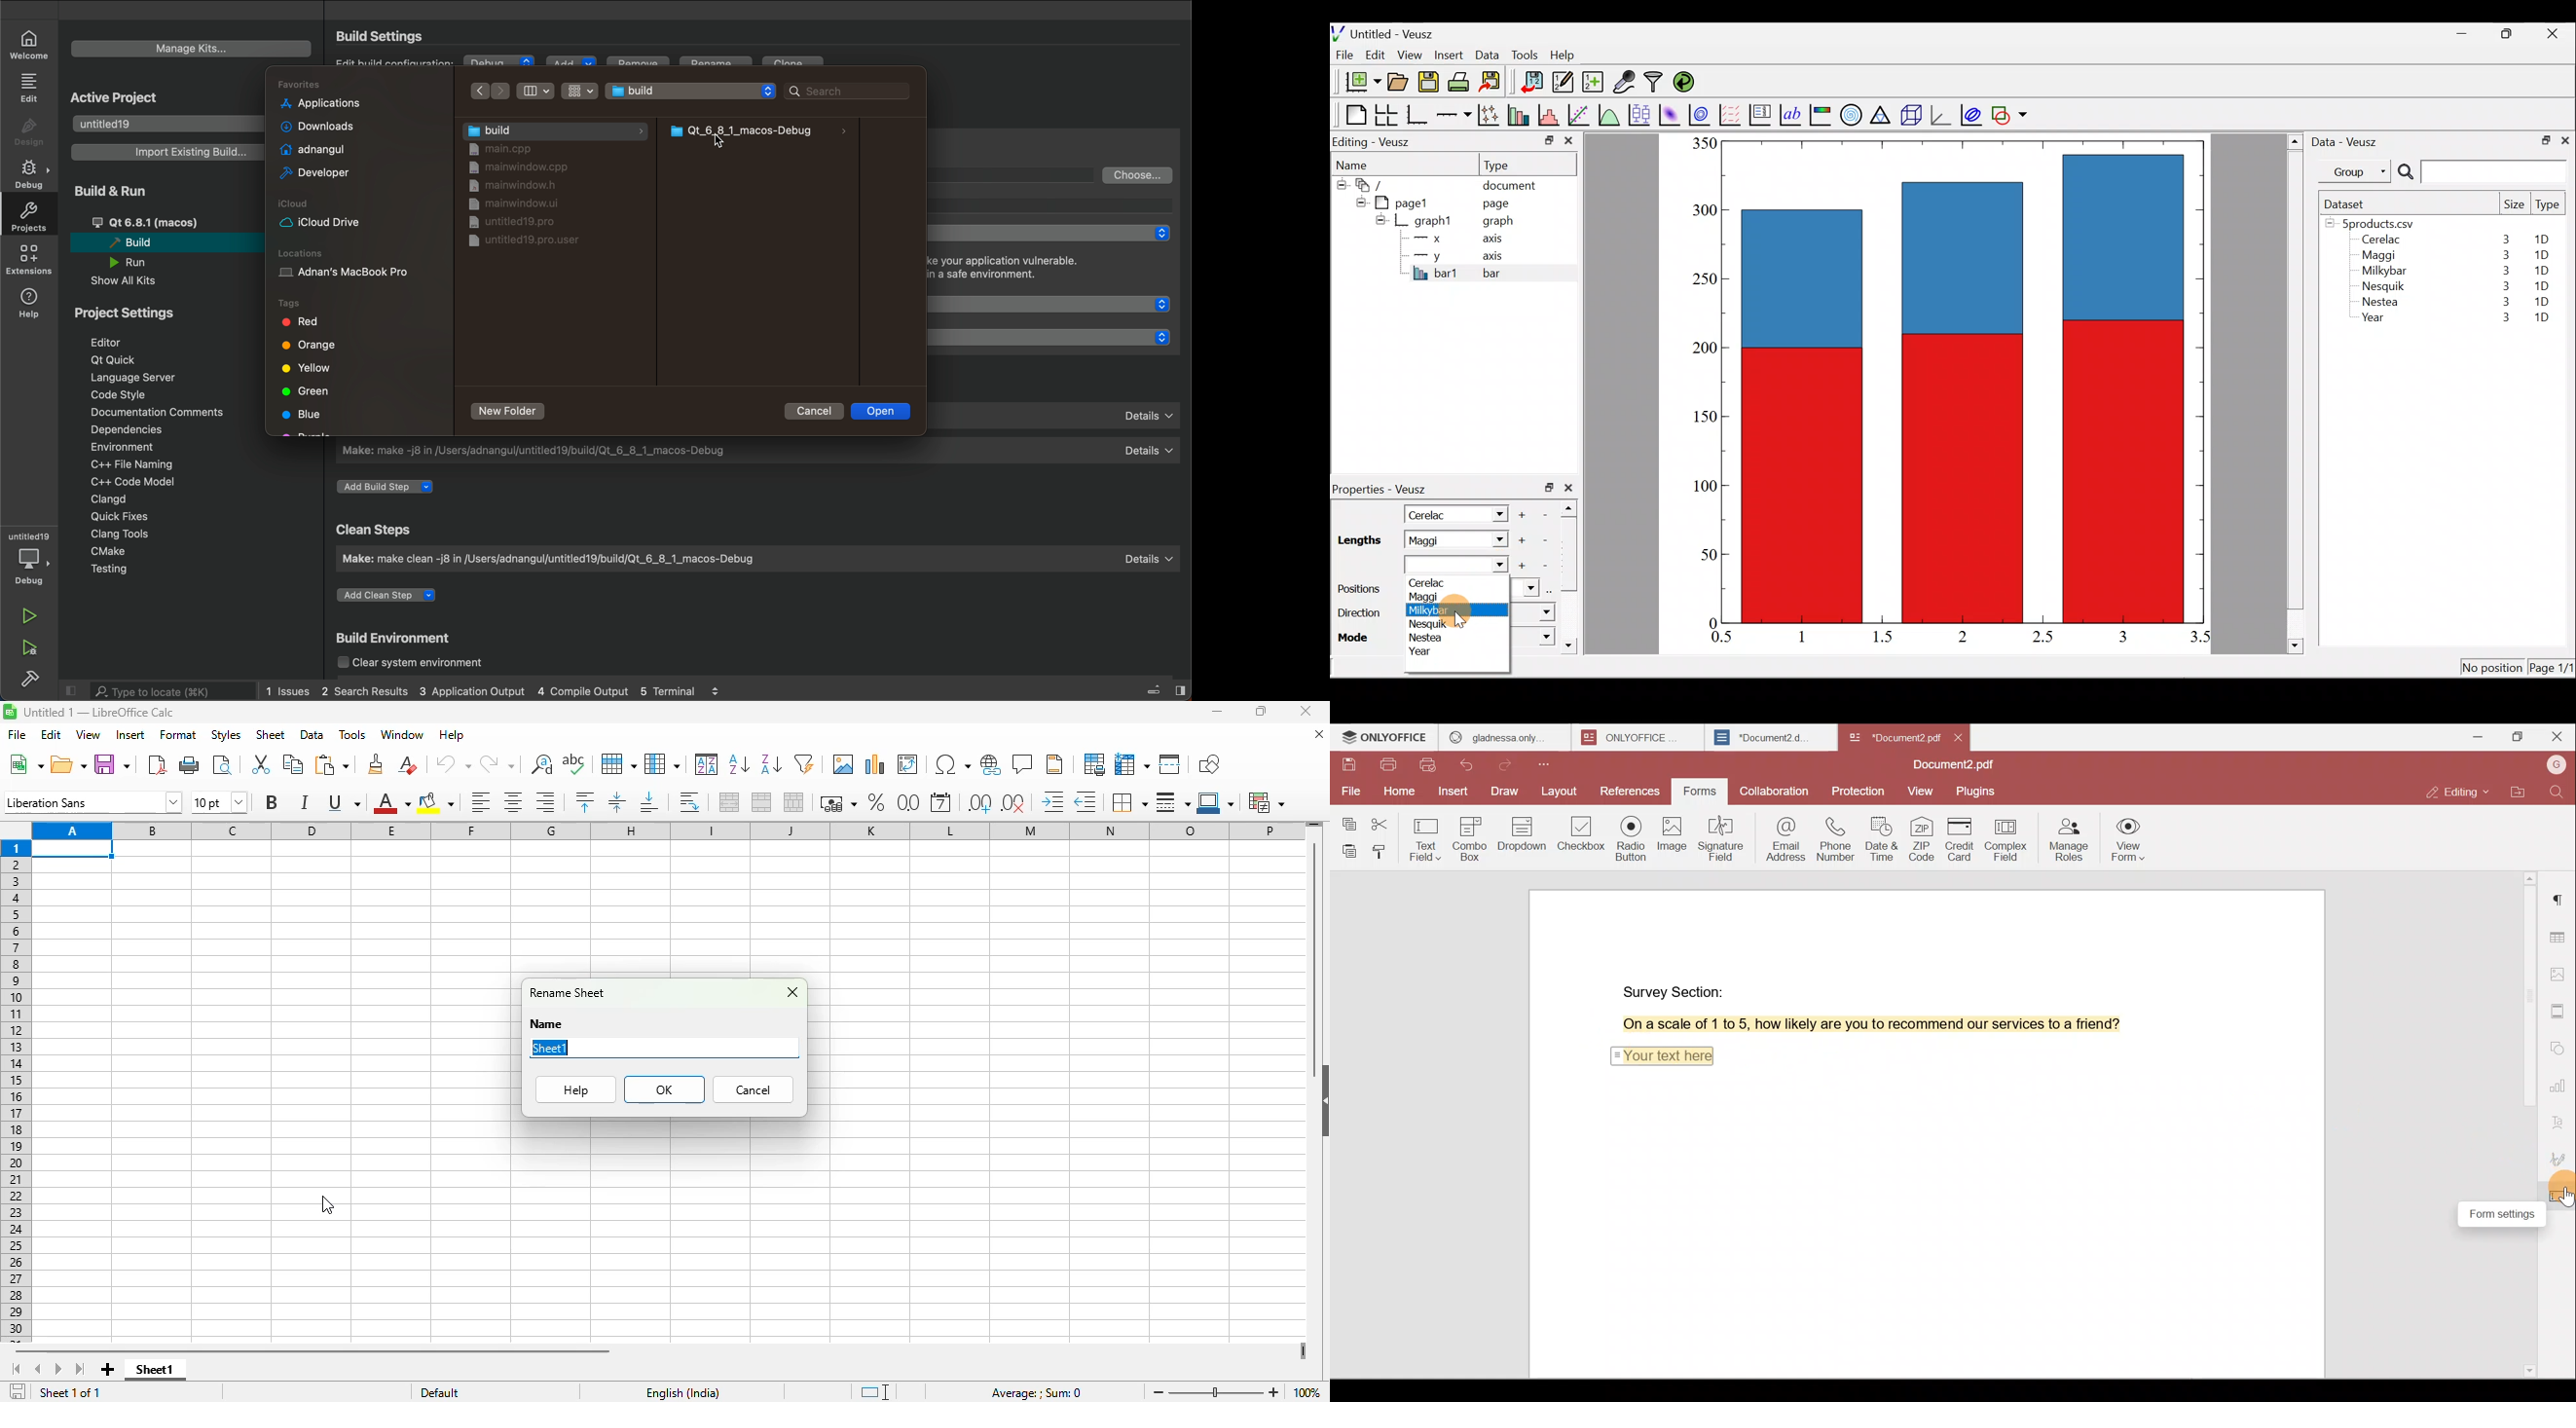 This screenshot has width=2576, height=1428. I want to click on data, so click(313, 735).